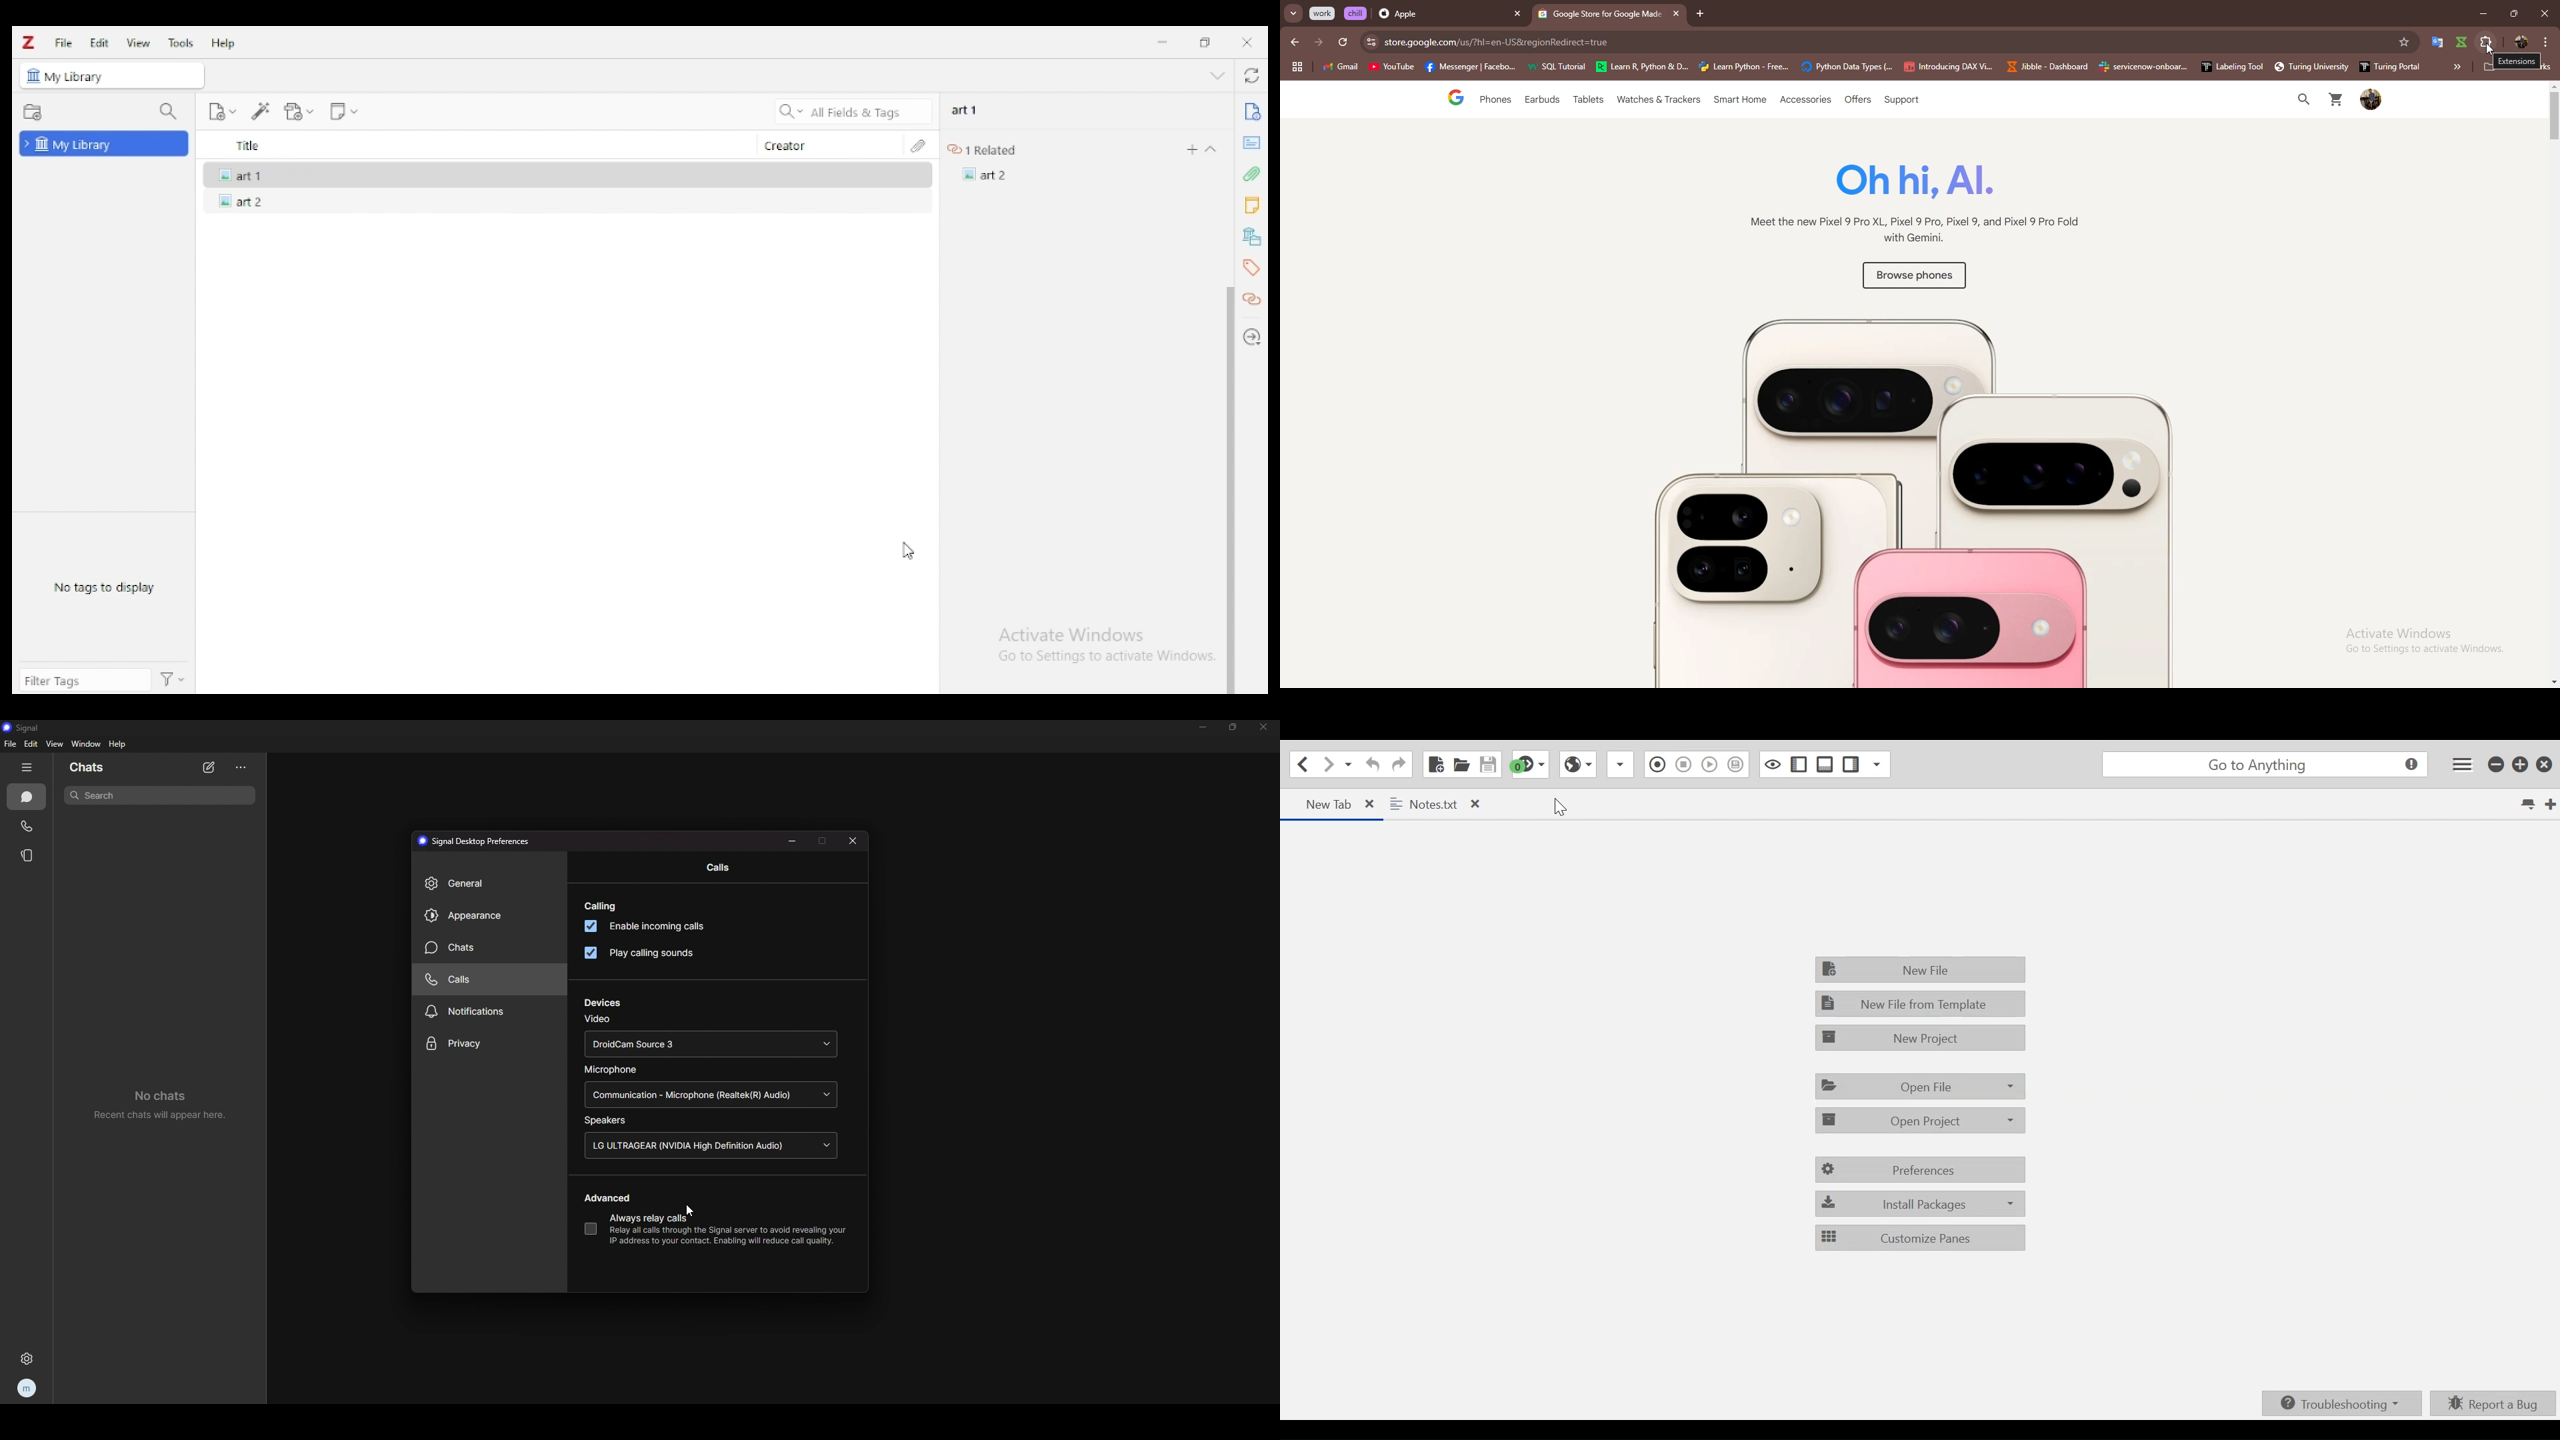 This screenshot has height=1456, width=2576. I want to click on vertical scroll bar, so click(1230, 490).